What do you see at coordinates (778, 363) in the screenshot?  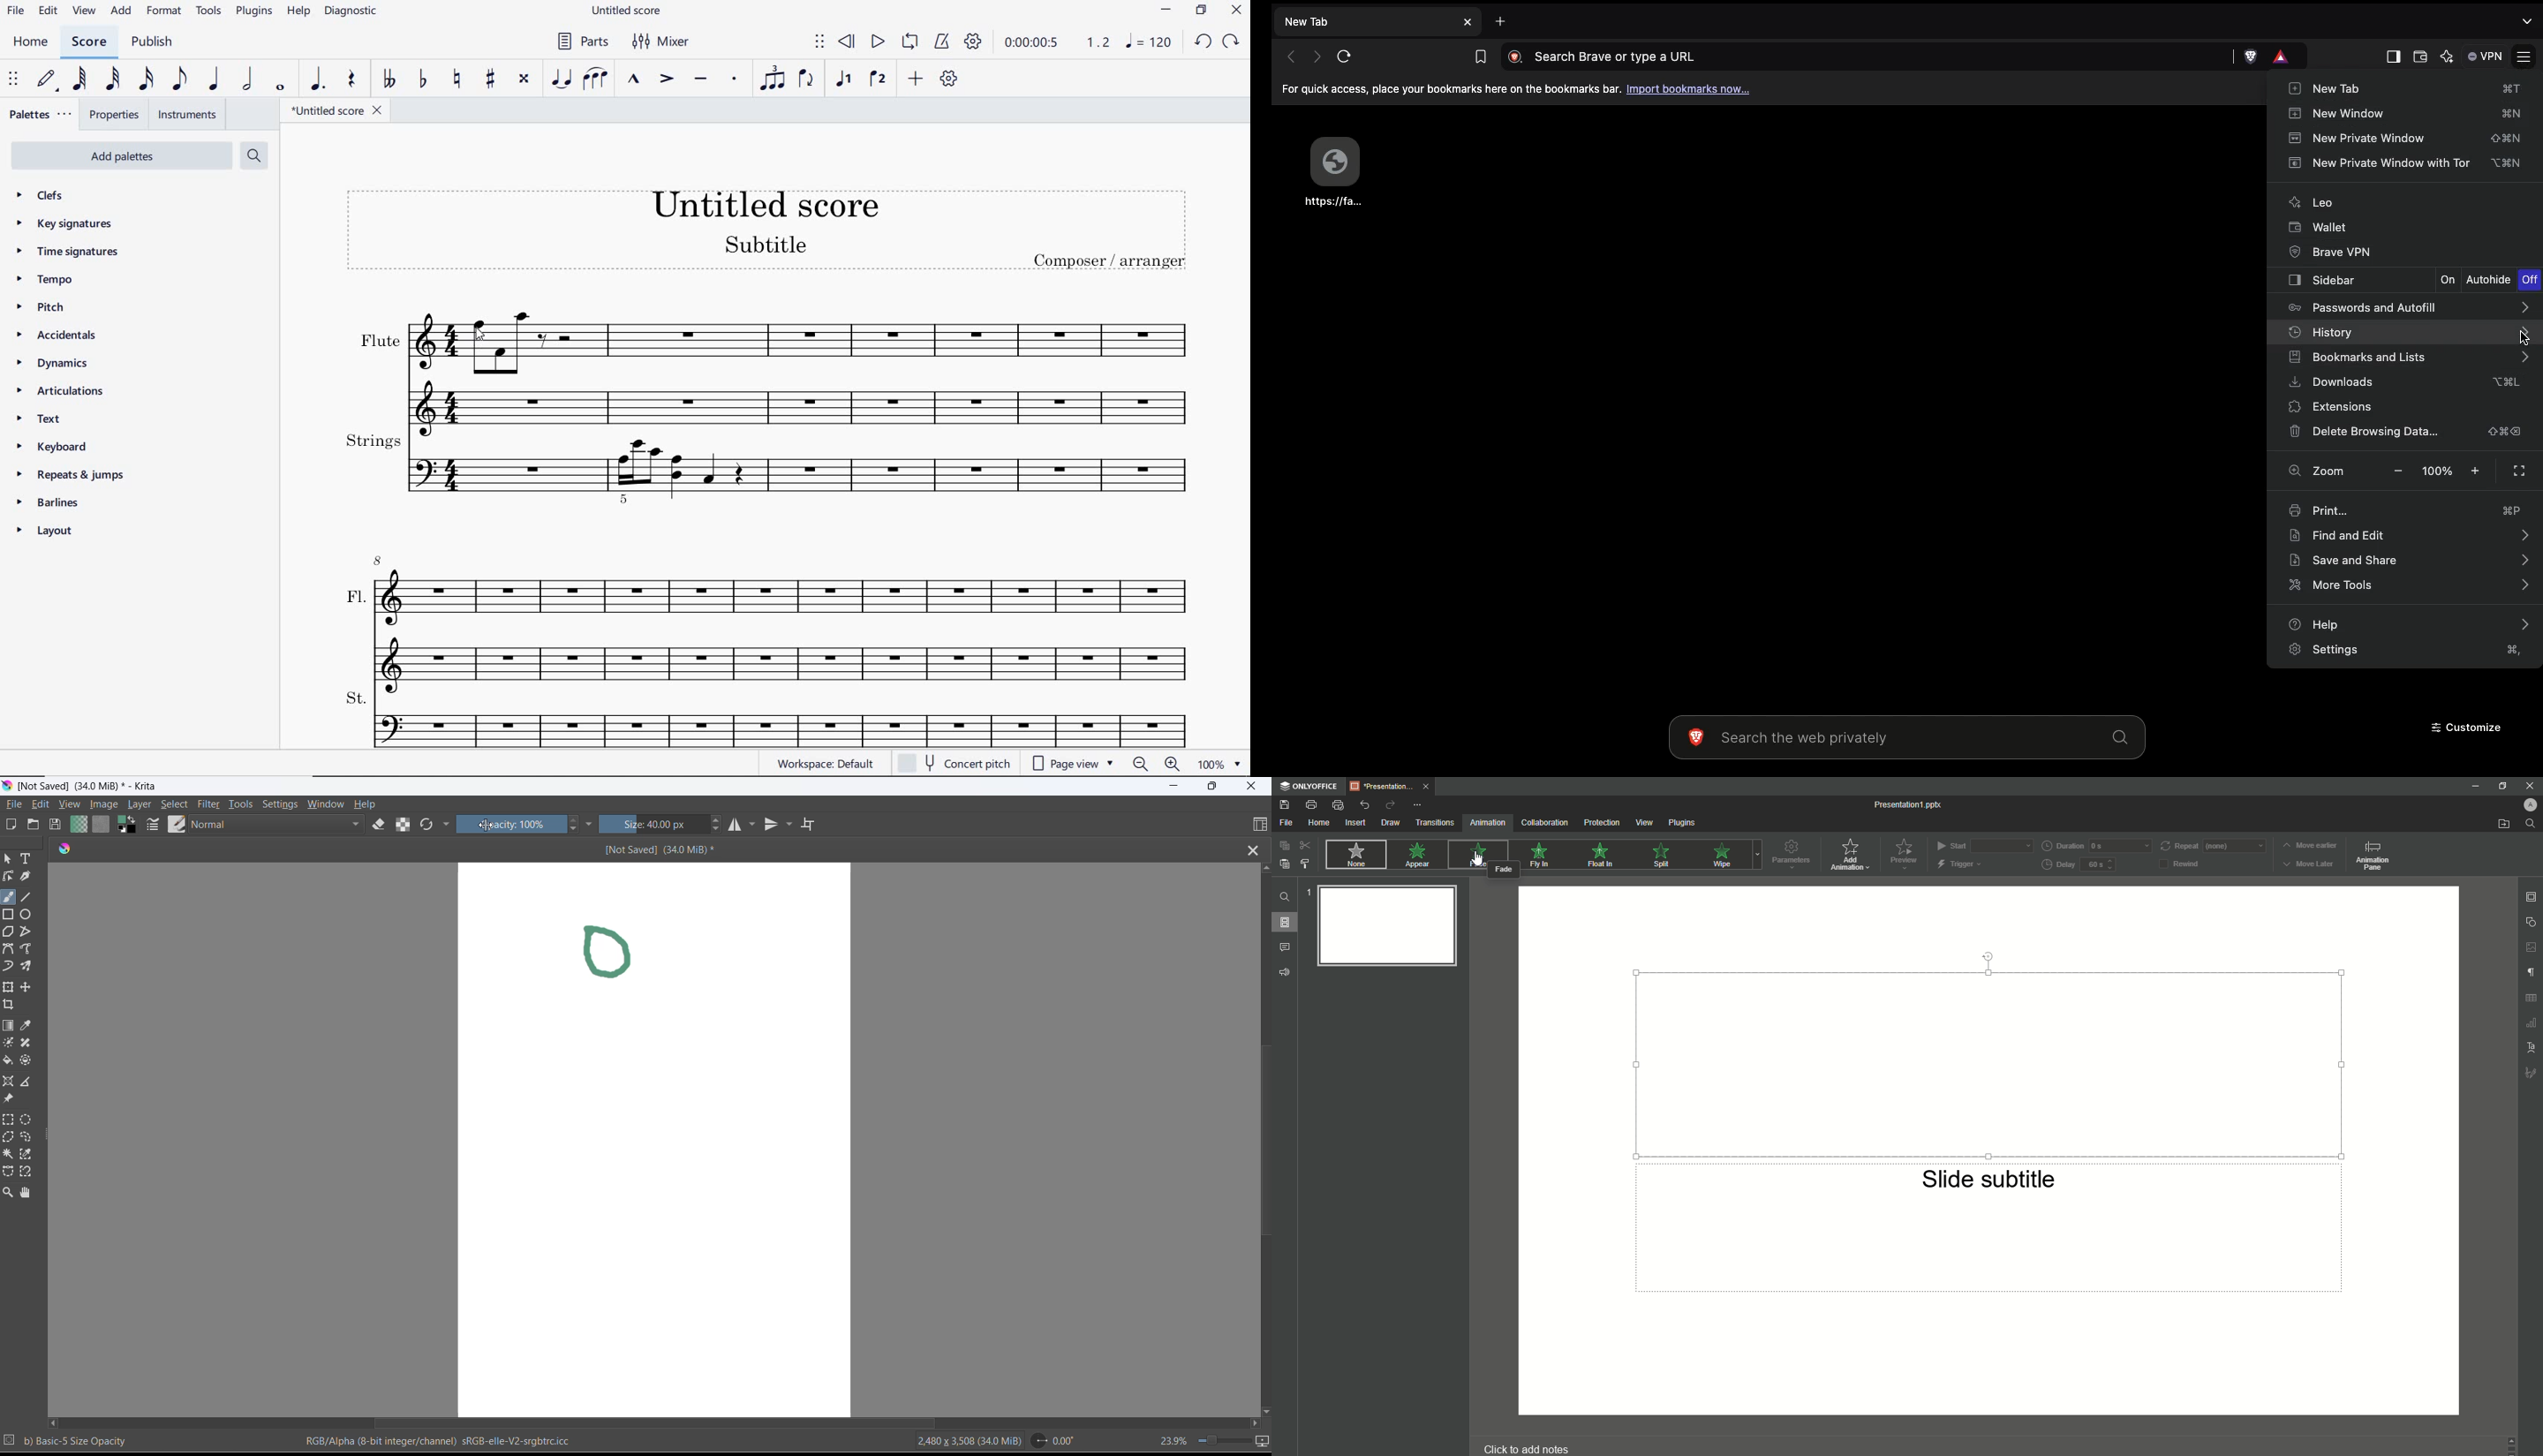 I see `flute` at bounding box center [778, 363].